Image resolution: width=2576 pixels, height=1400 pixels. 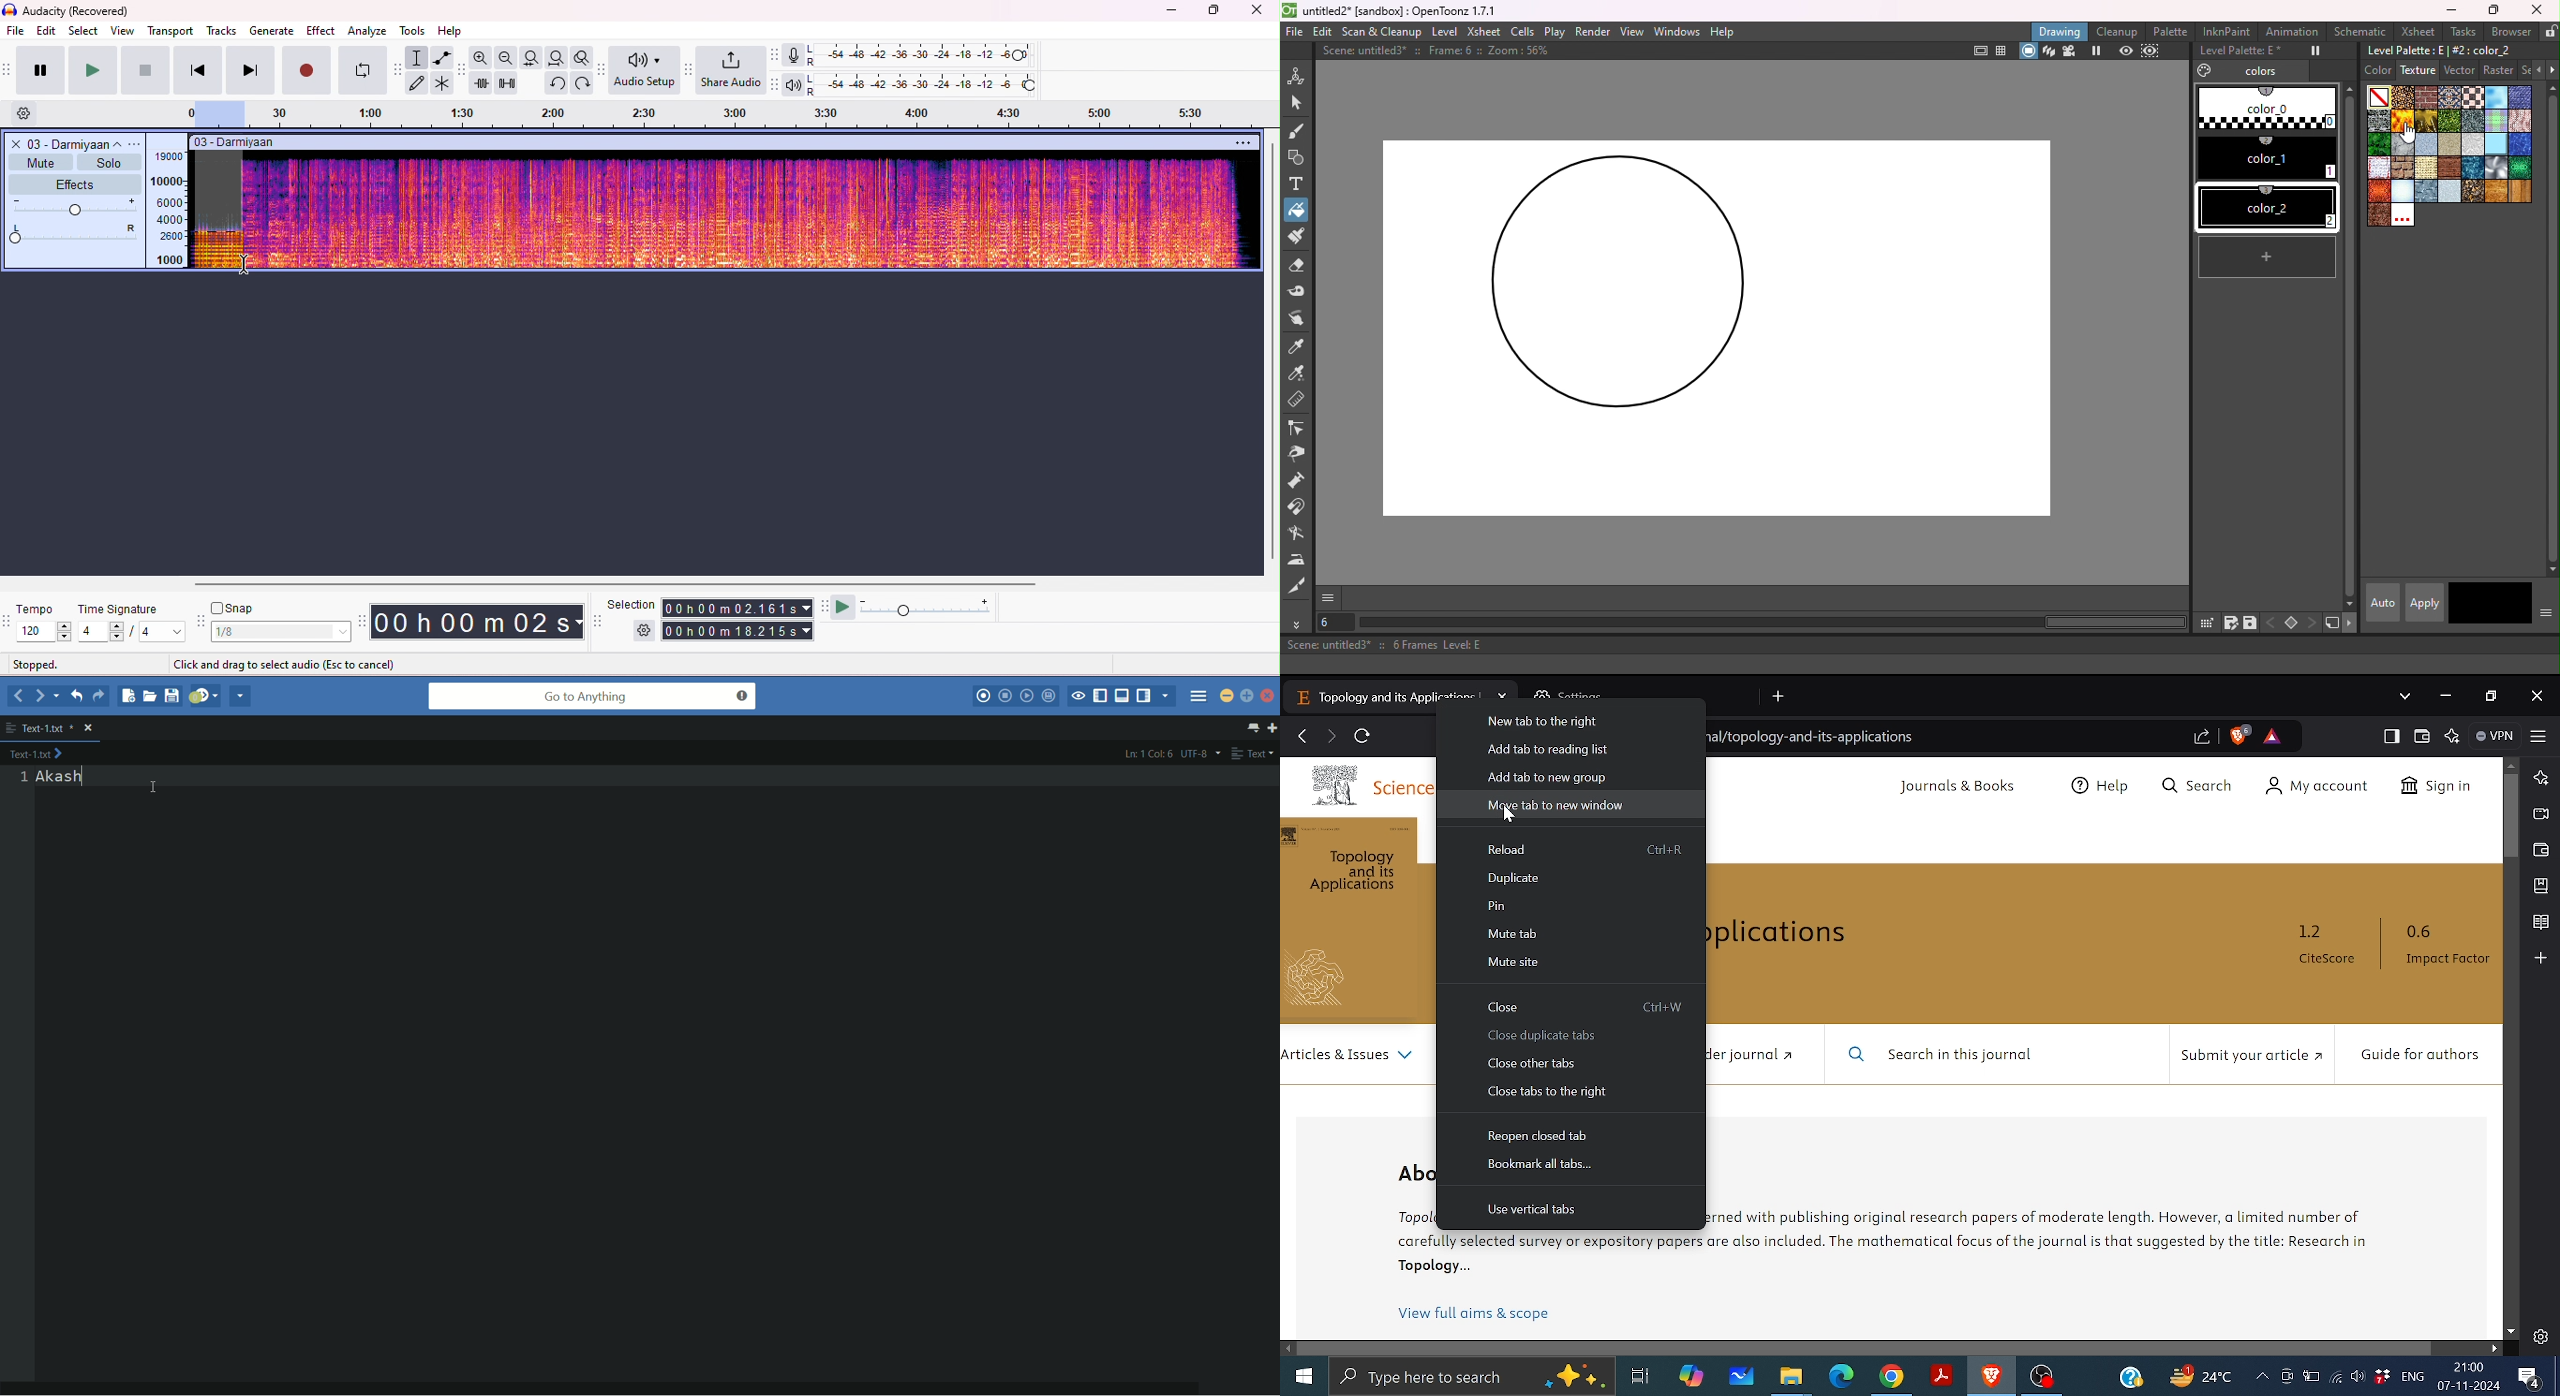 What do you see at coordinates (18, 696) in the screenshot?
I see `back` at bounding box center [18, 696].